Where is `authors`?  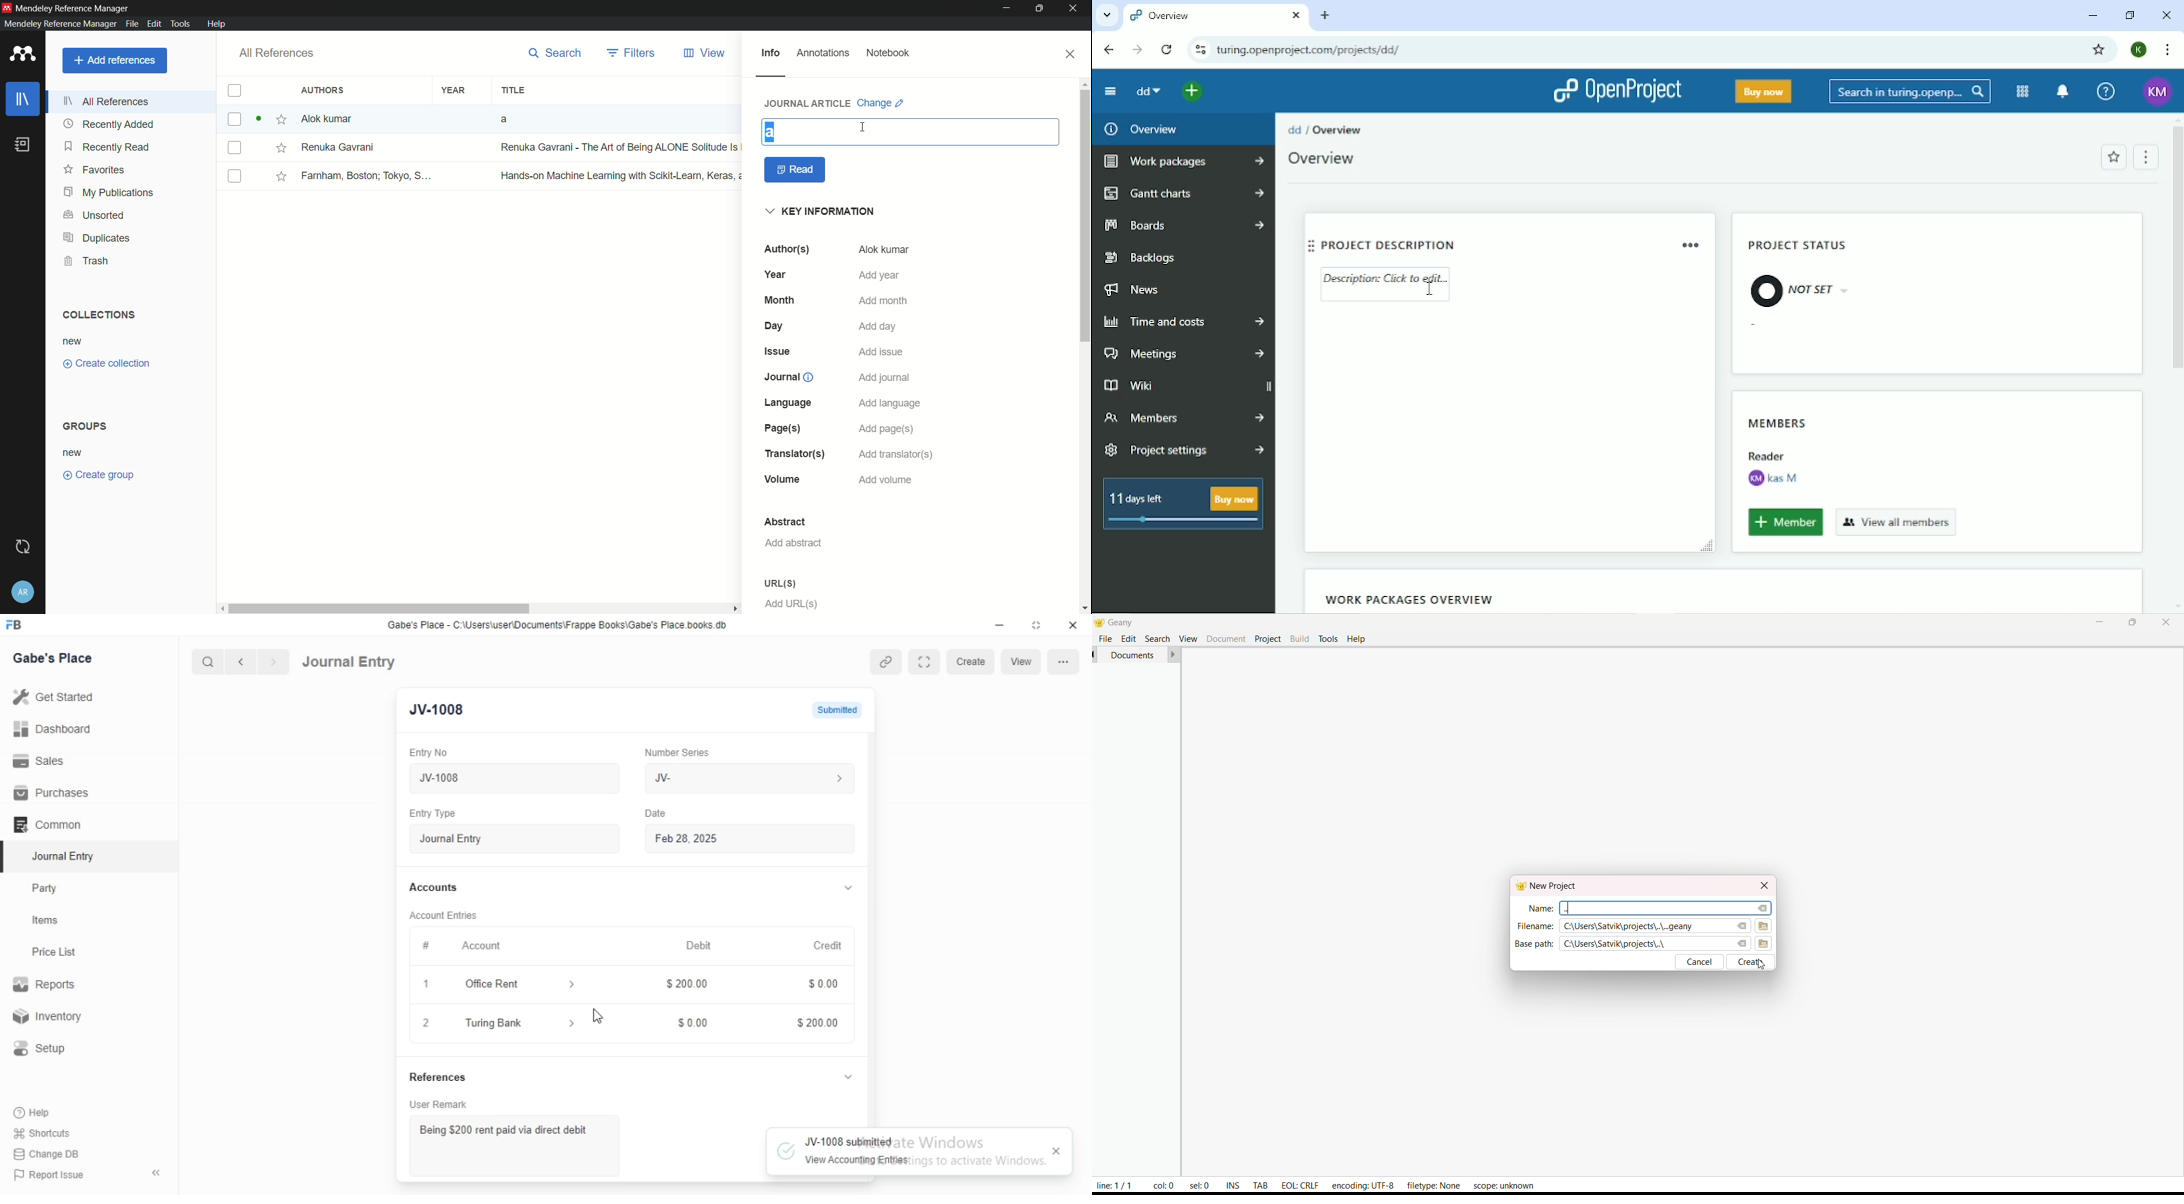
authors is located at coordinates (325, 90).